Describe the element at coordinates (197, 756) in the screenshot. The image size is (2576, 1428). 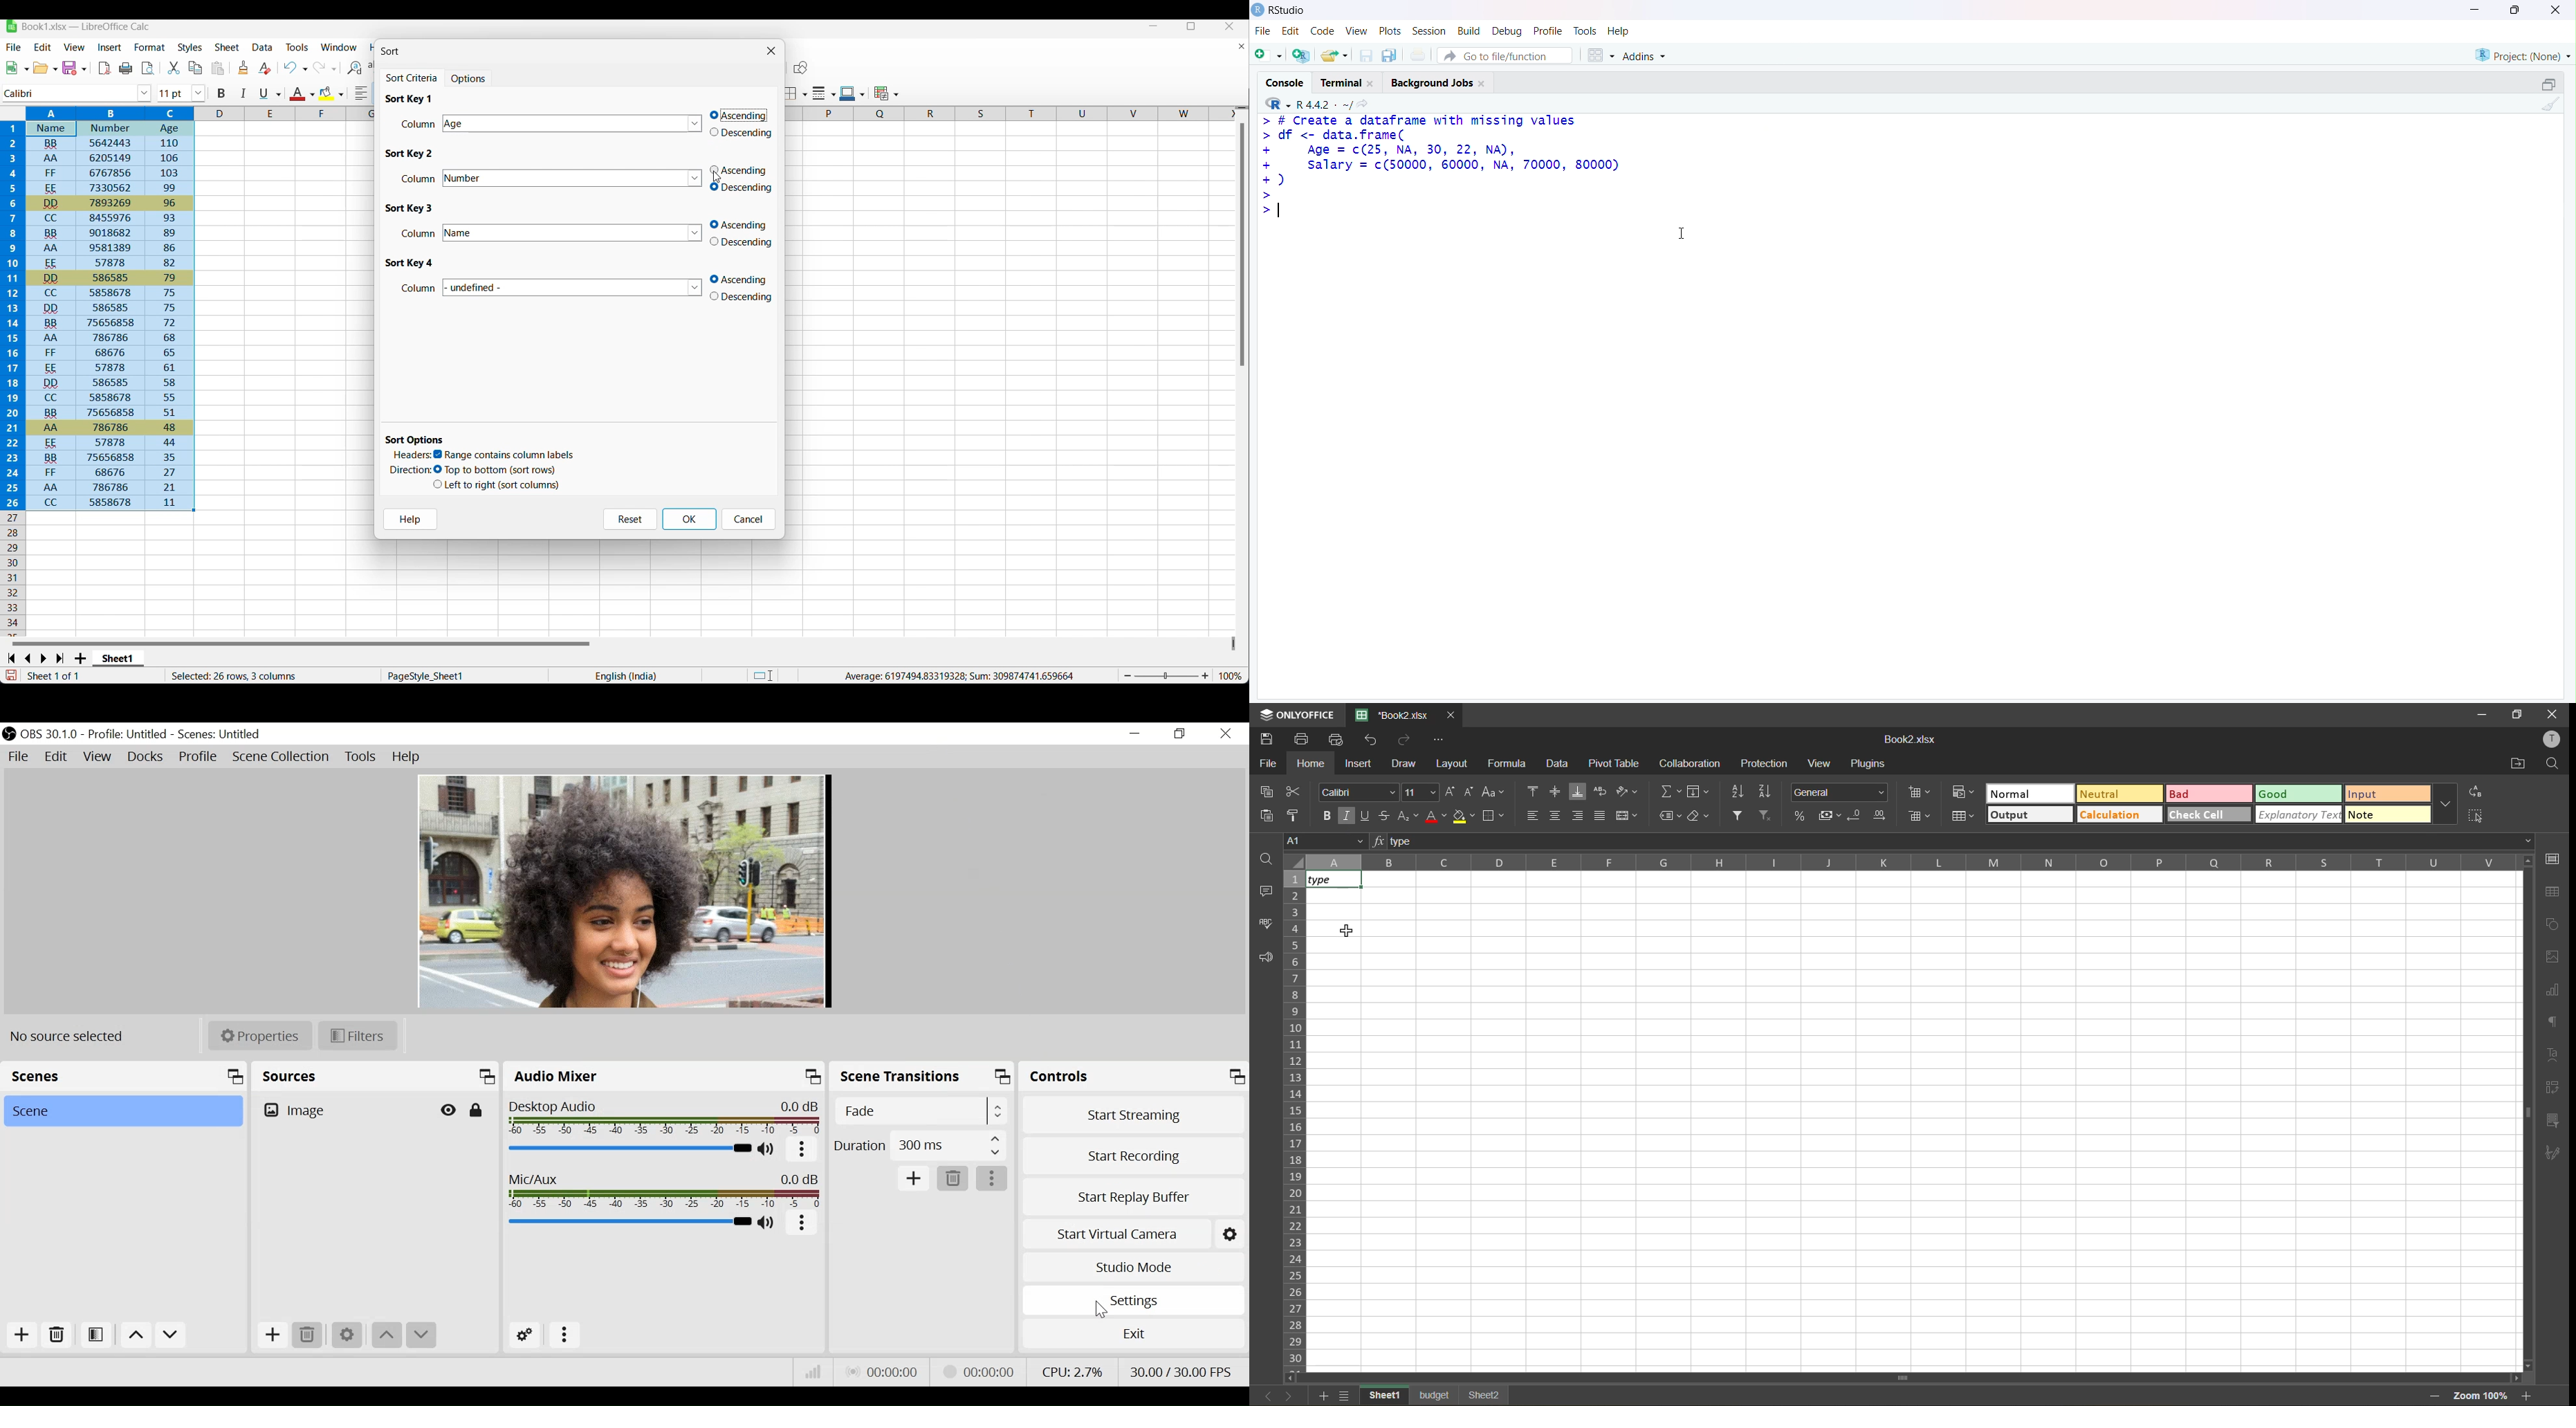
I see `Profile` at that location.